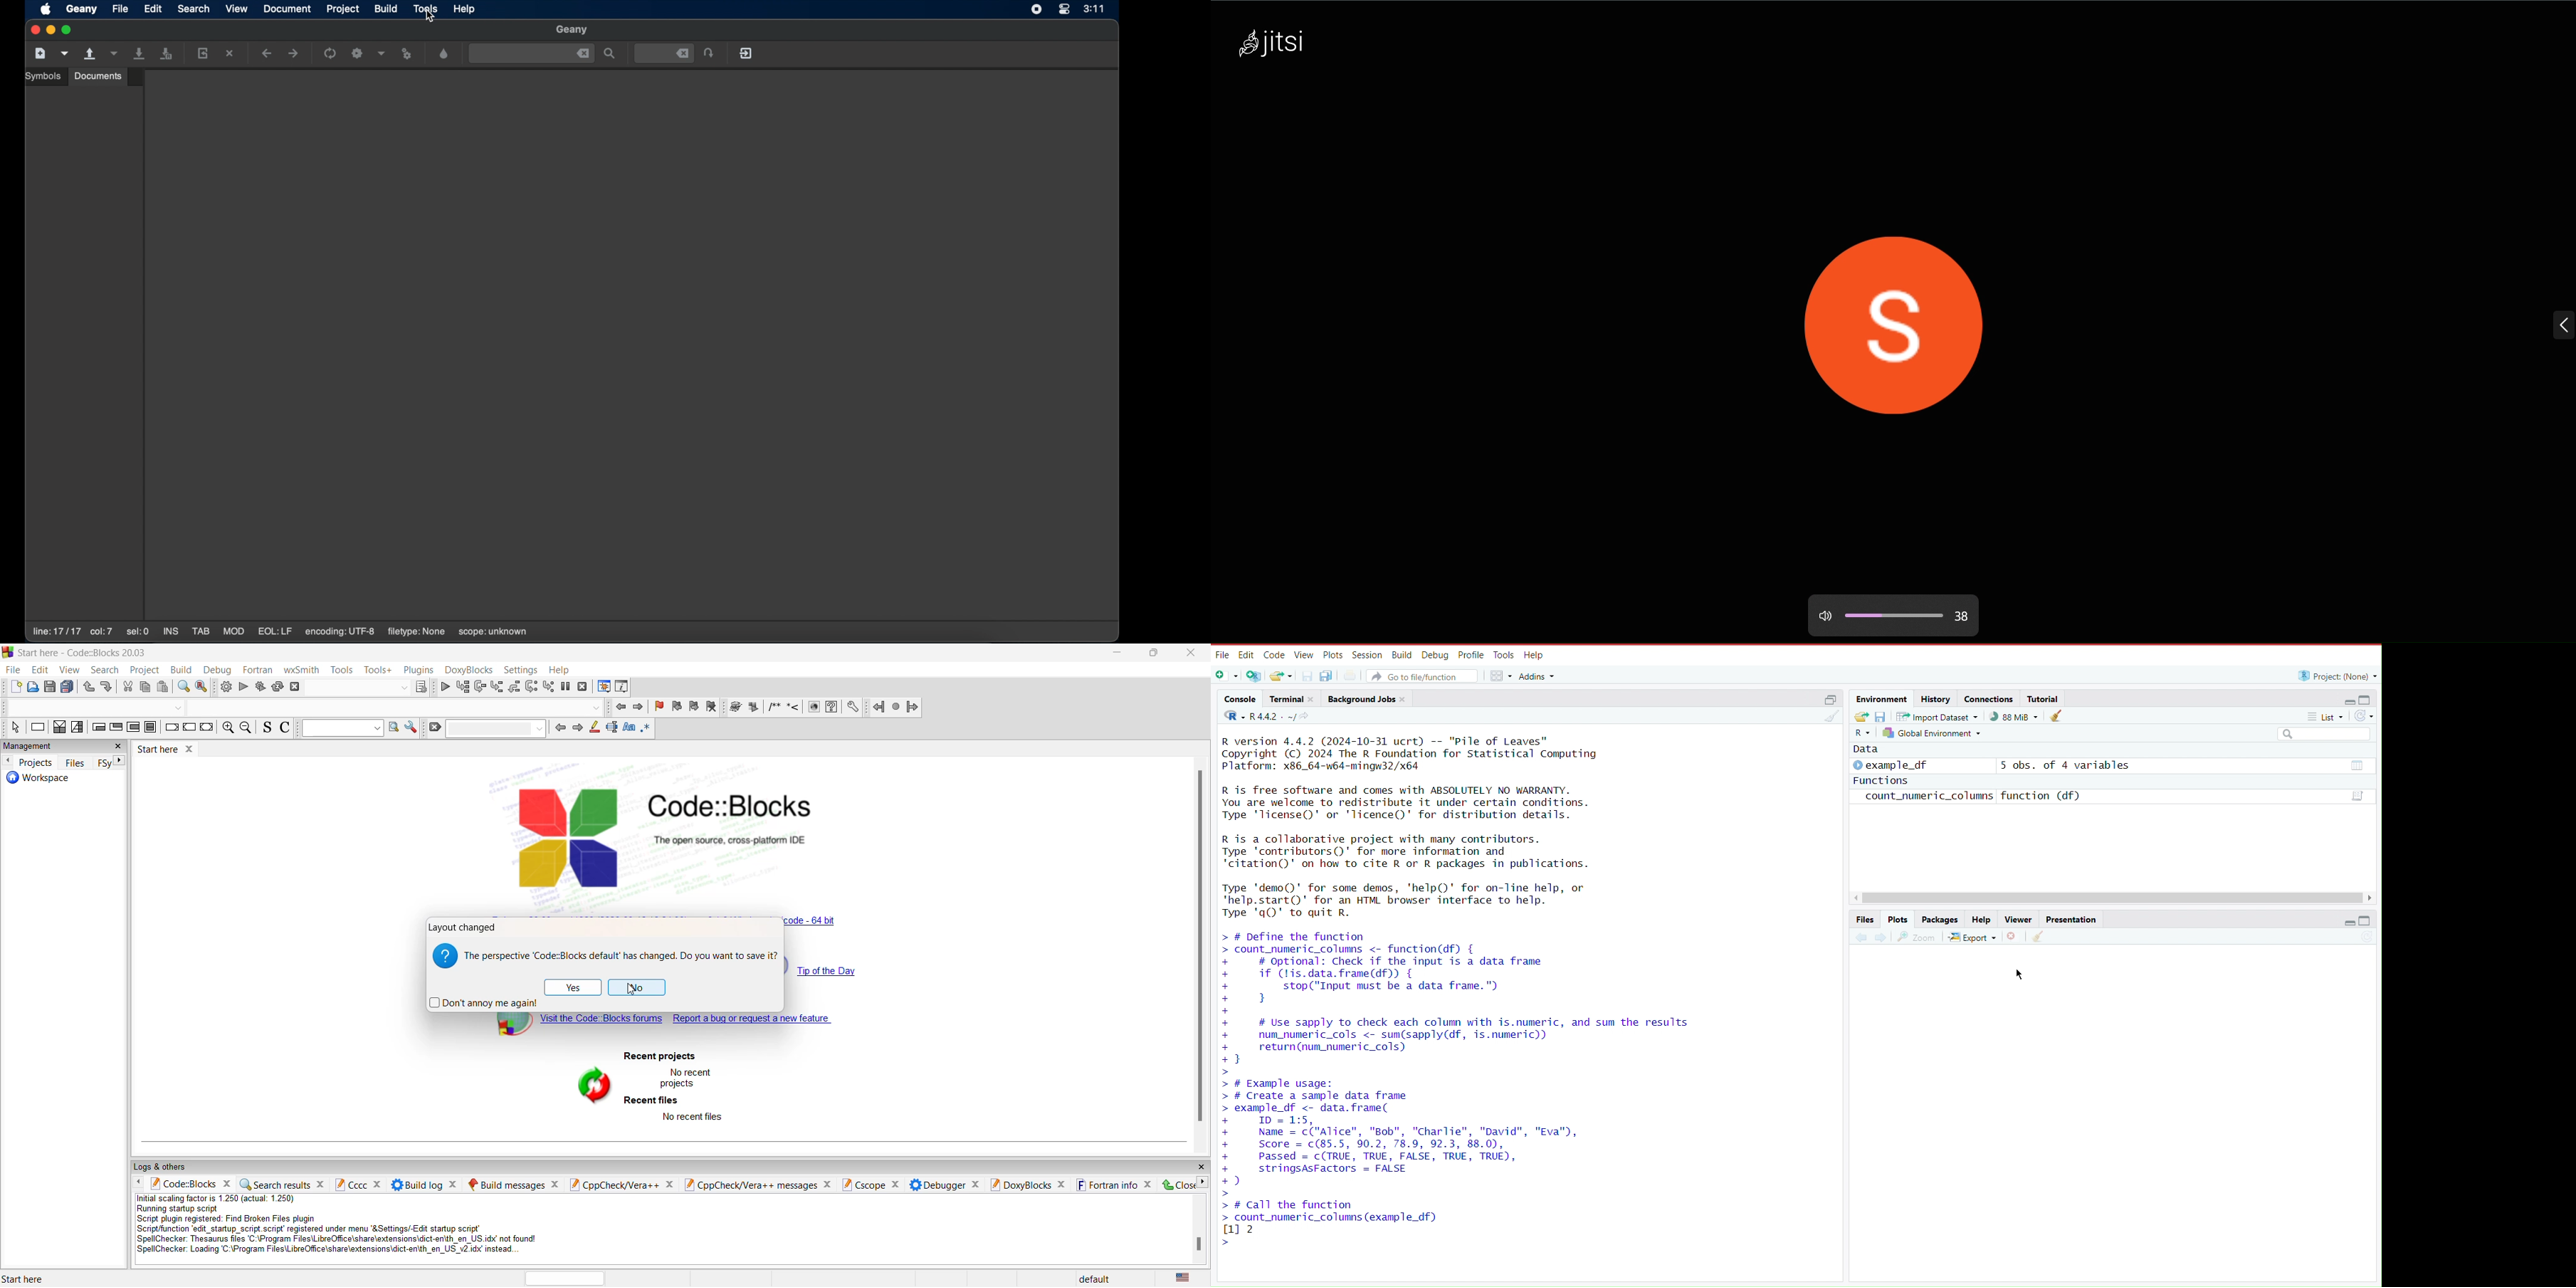  Describe the element at coordinates (91, 54) in the screenshot. I see `open an existing file` at that location.